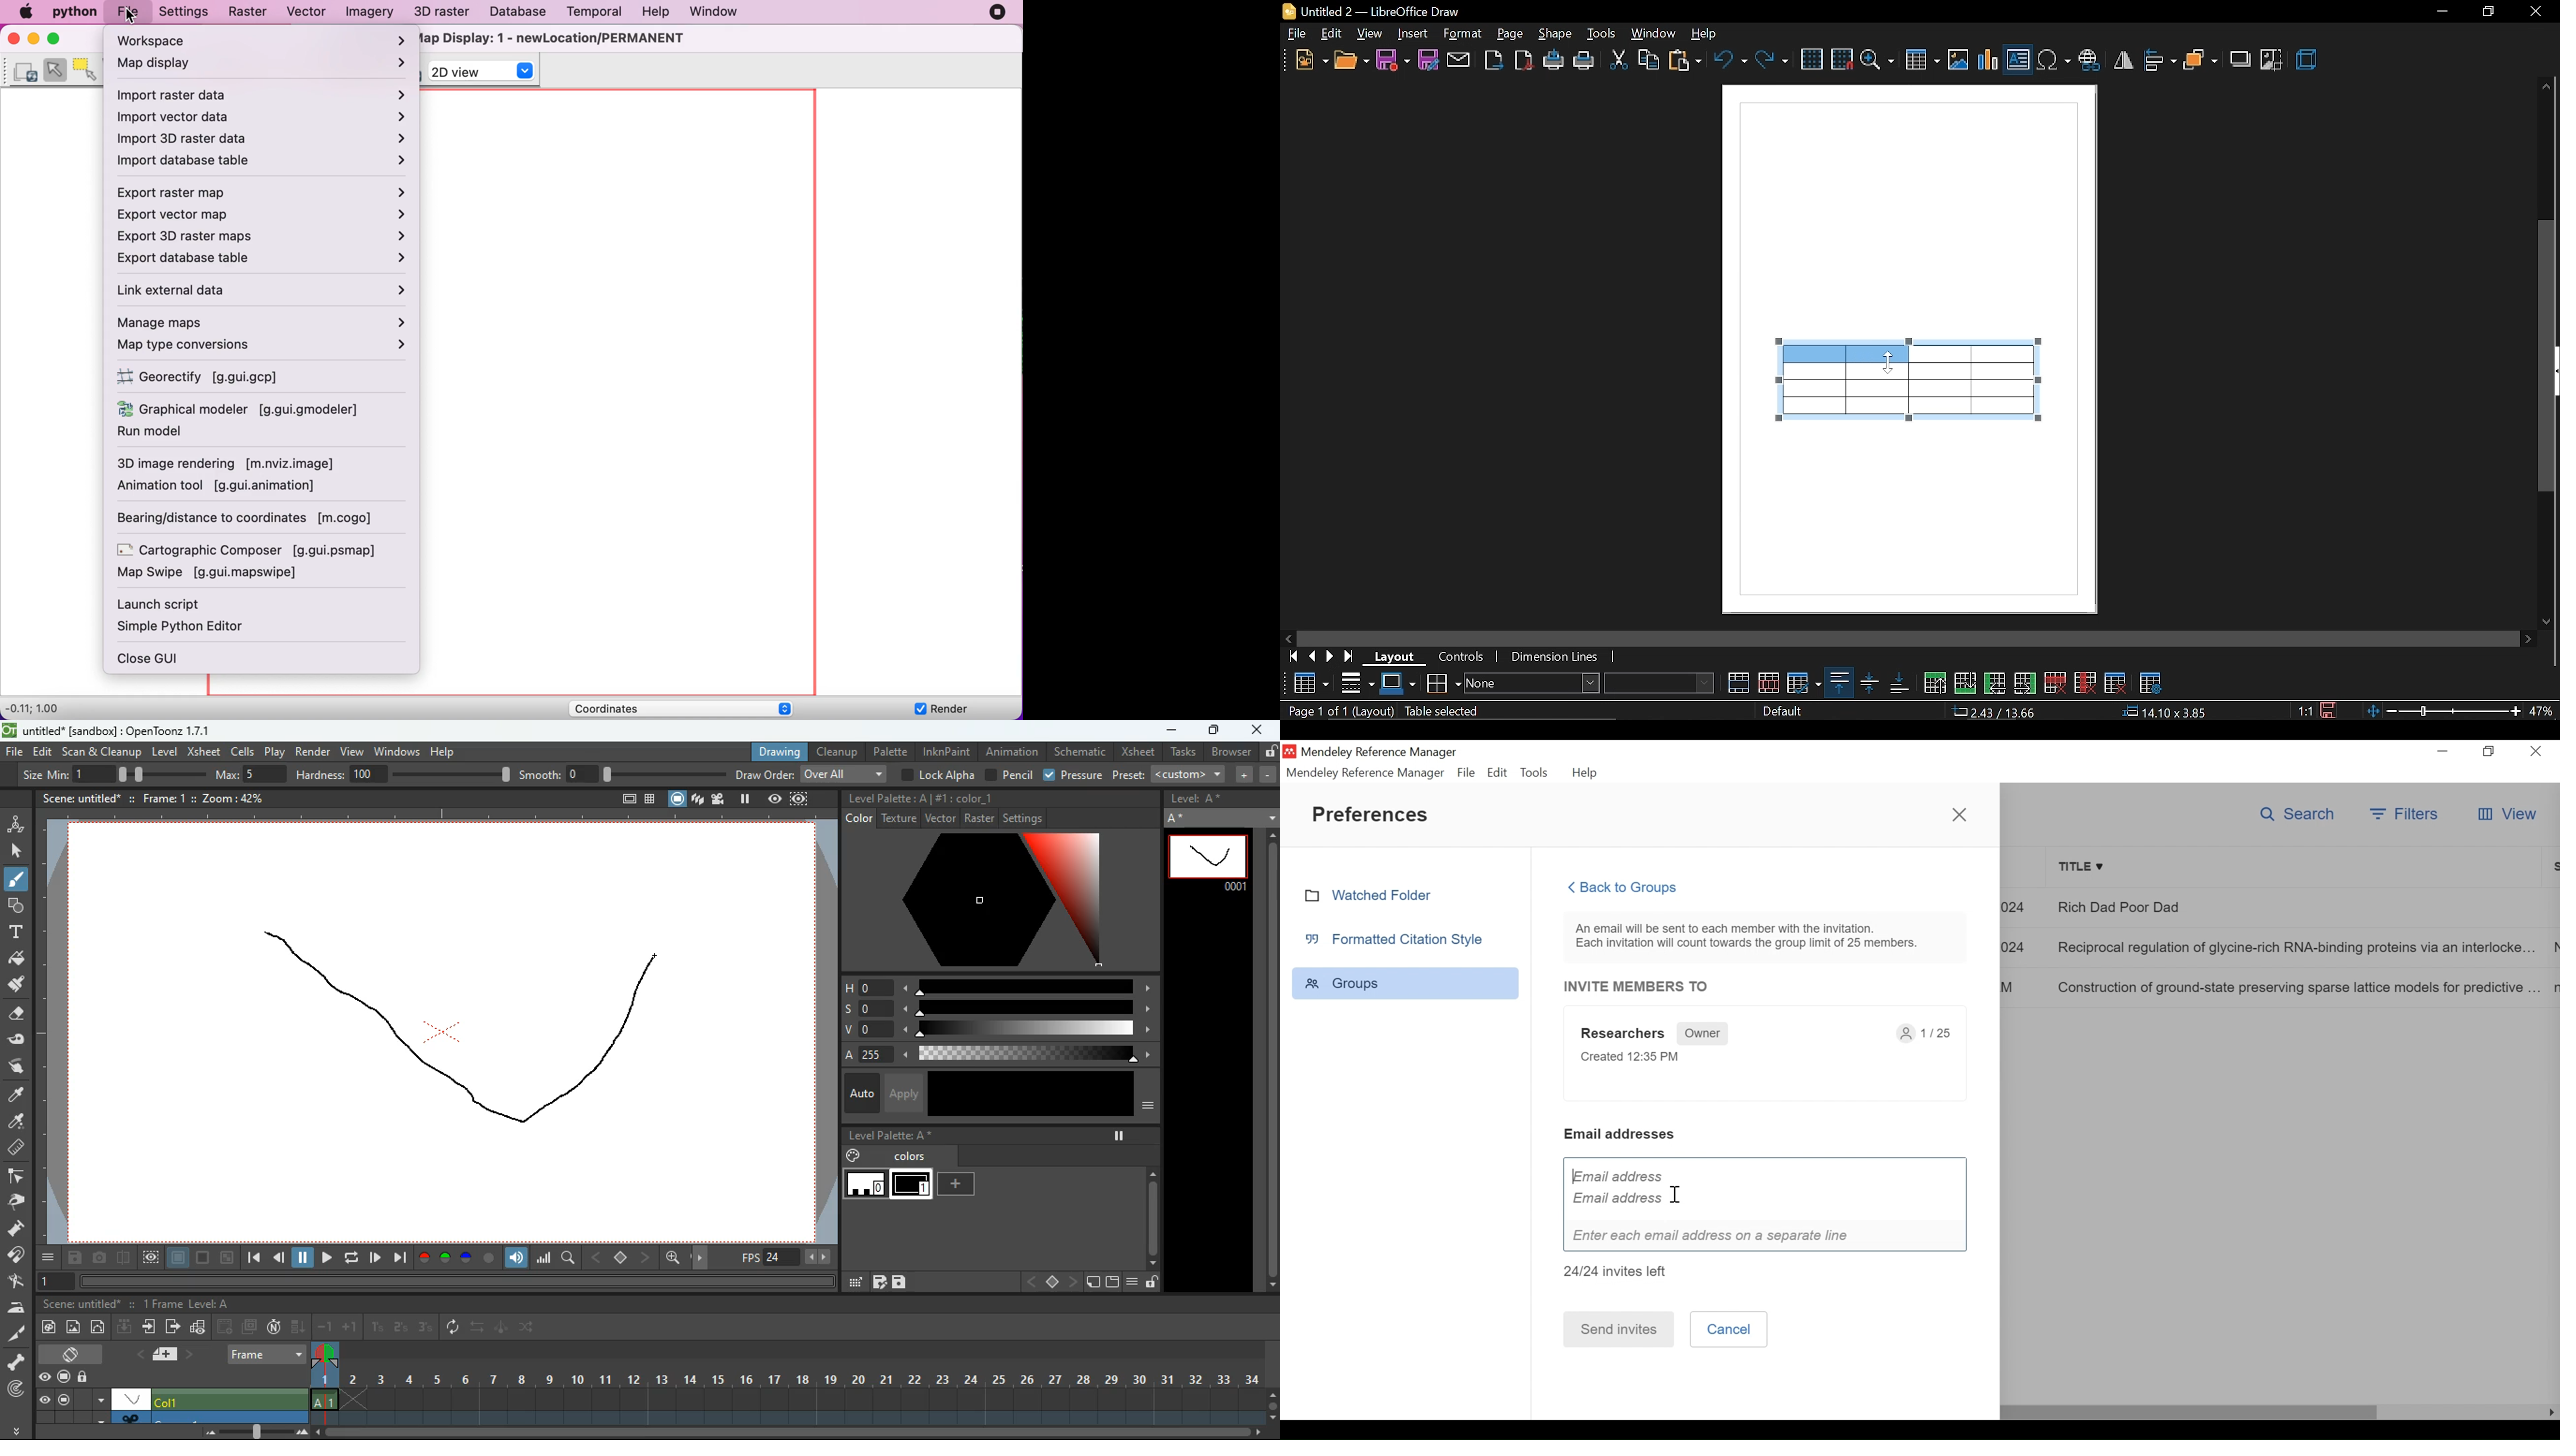 This screenshot has width=2576, height=1456. Describe the element at coordinates (1709, 33) in the screenshot. I see `help` at that location.